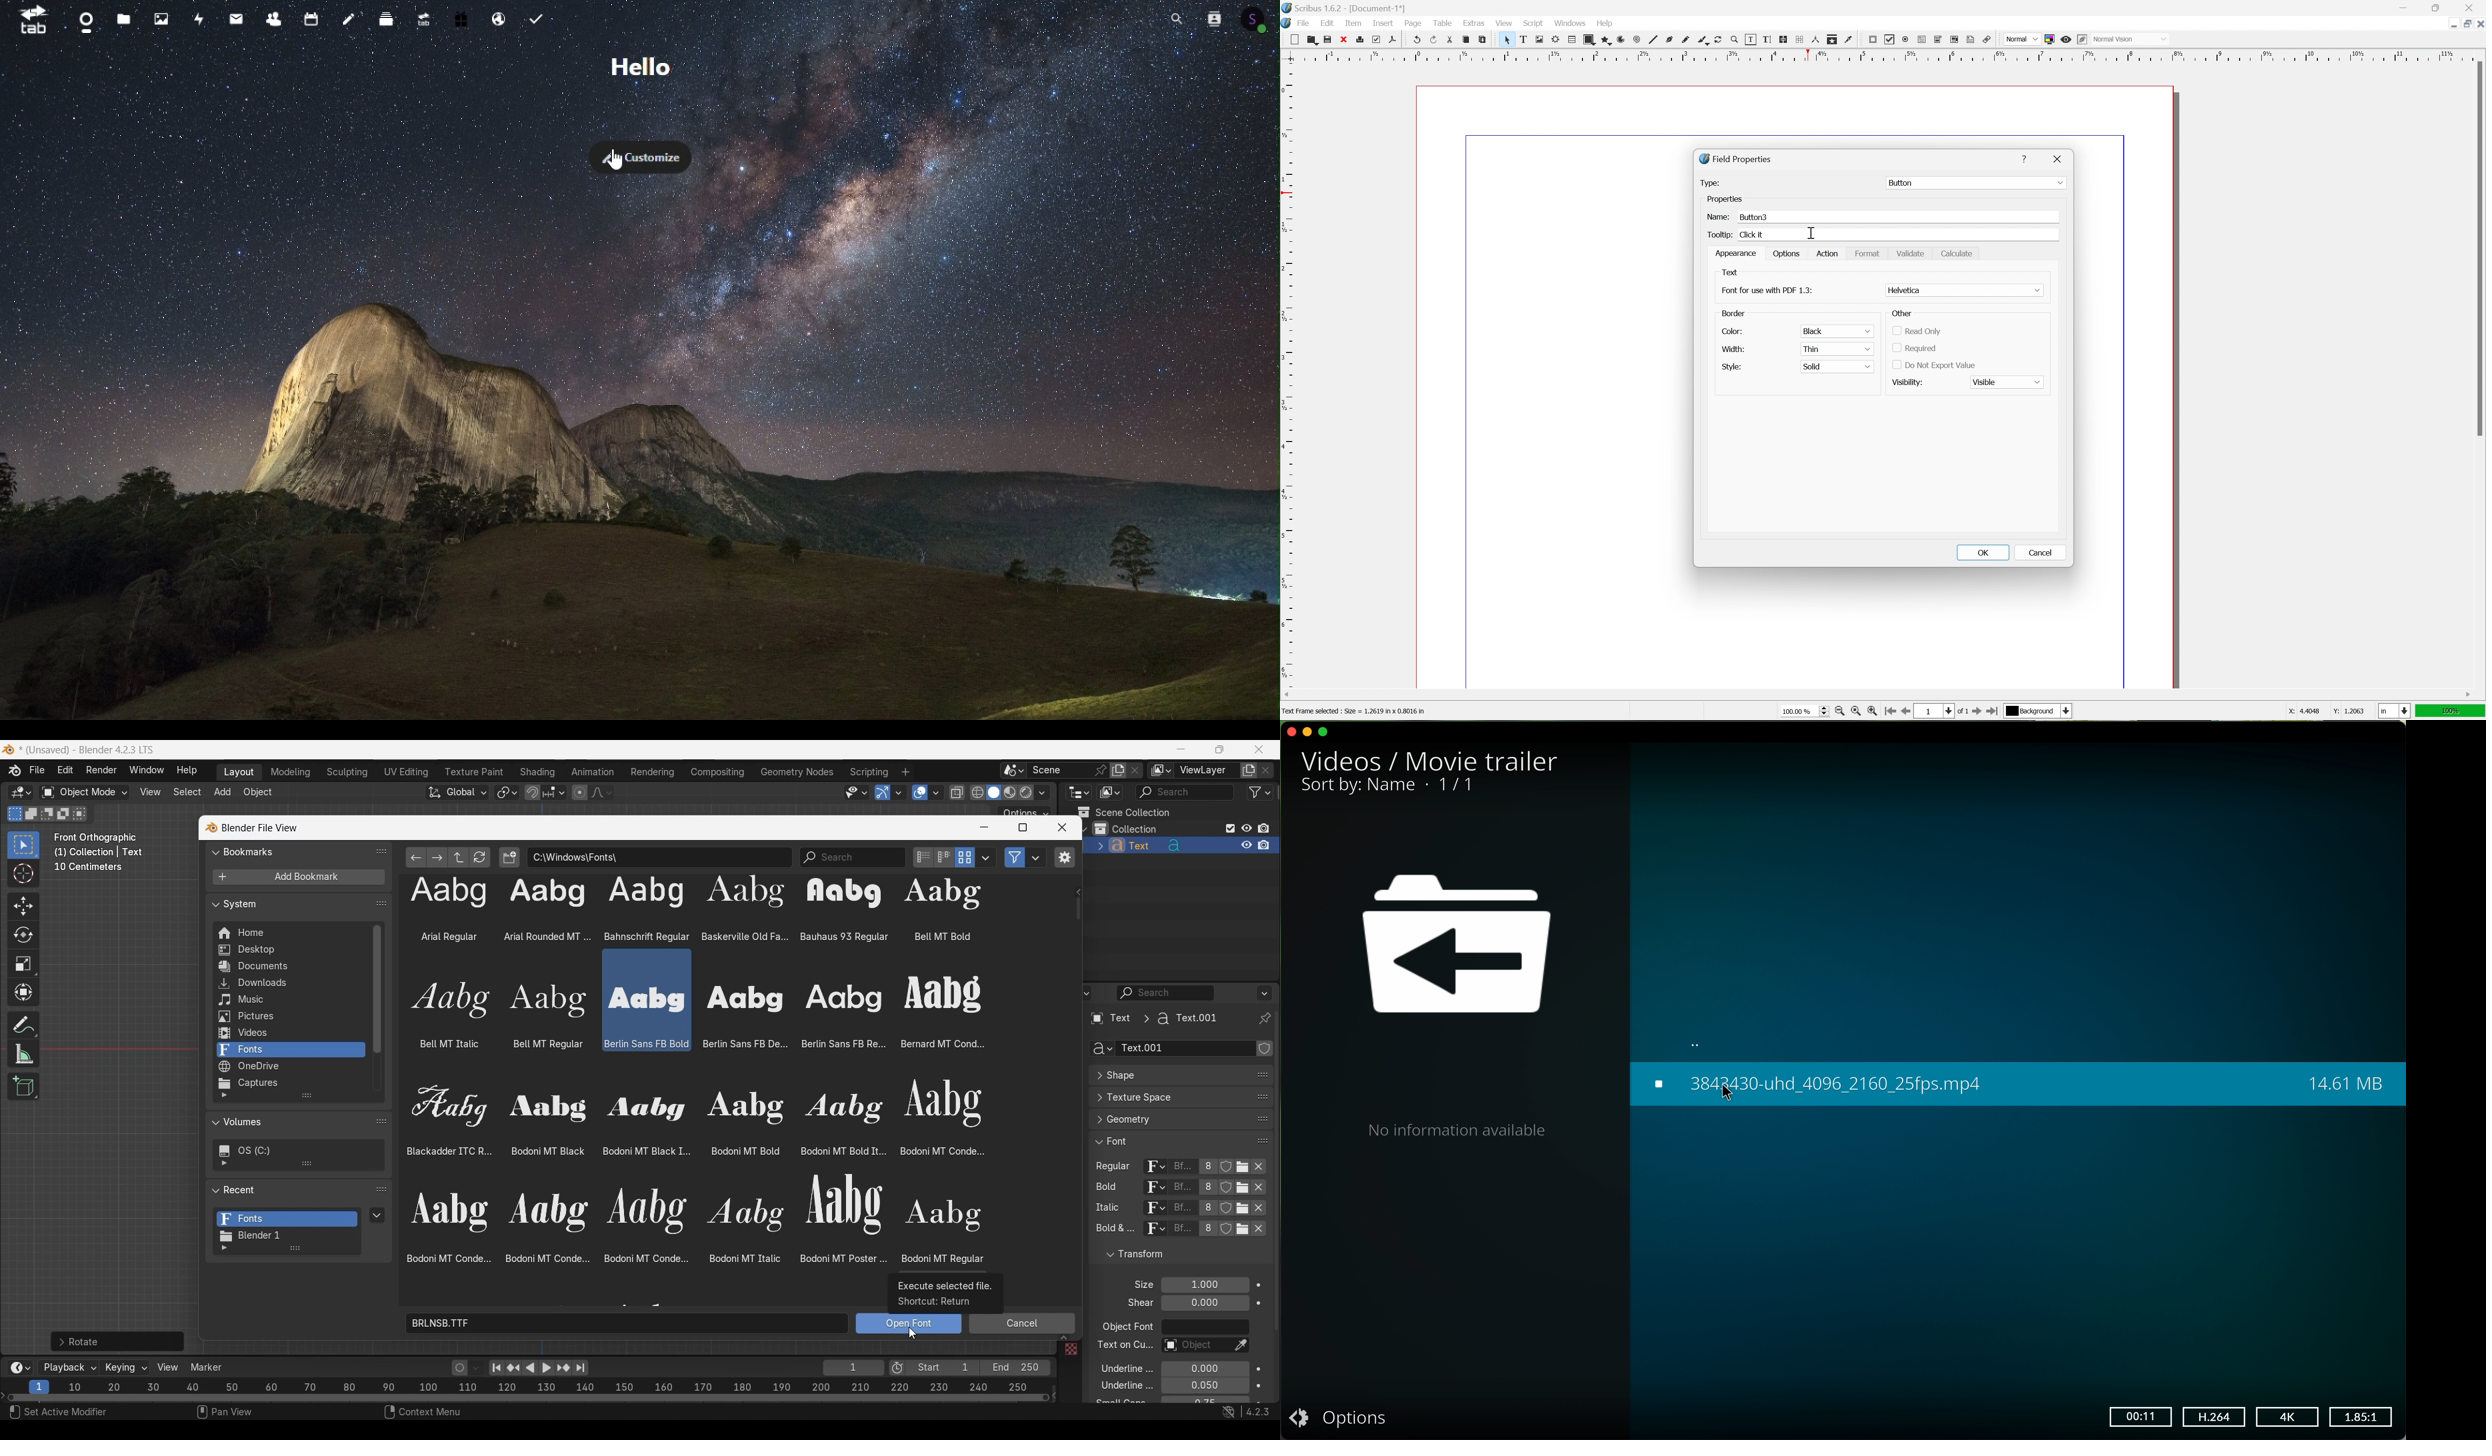 The image size is (2492, 1456). Describe the element at coordinates (1965, 289) in the screenshot. I see `Helvatika` at that location.